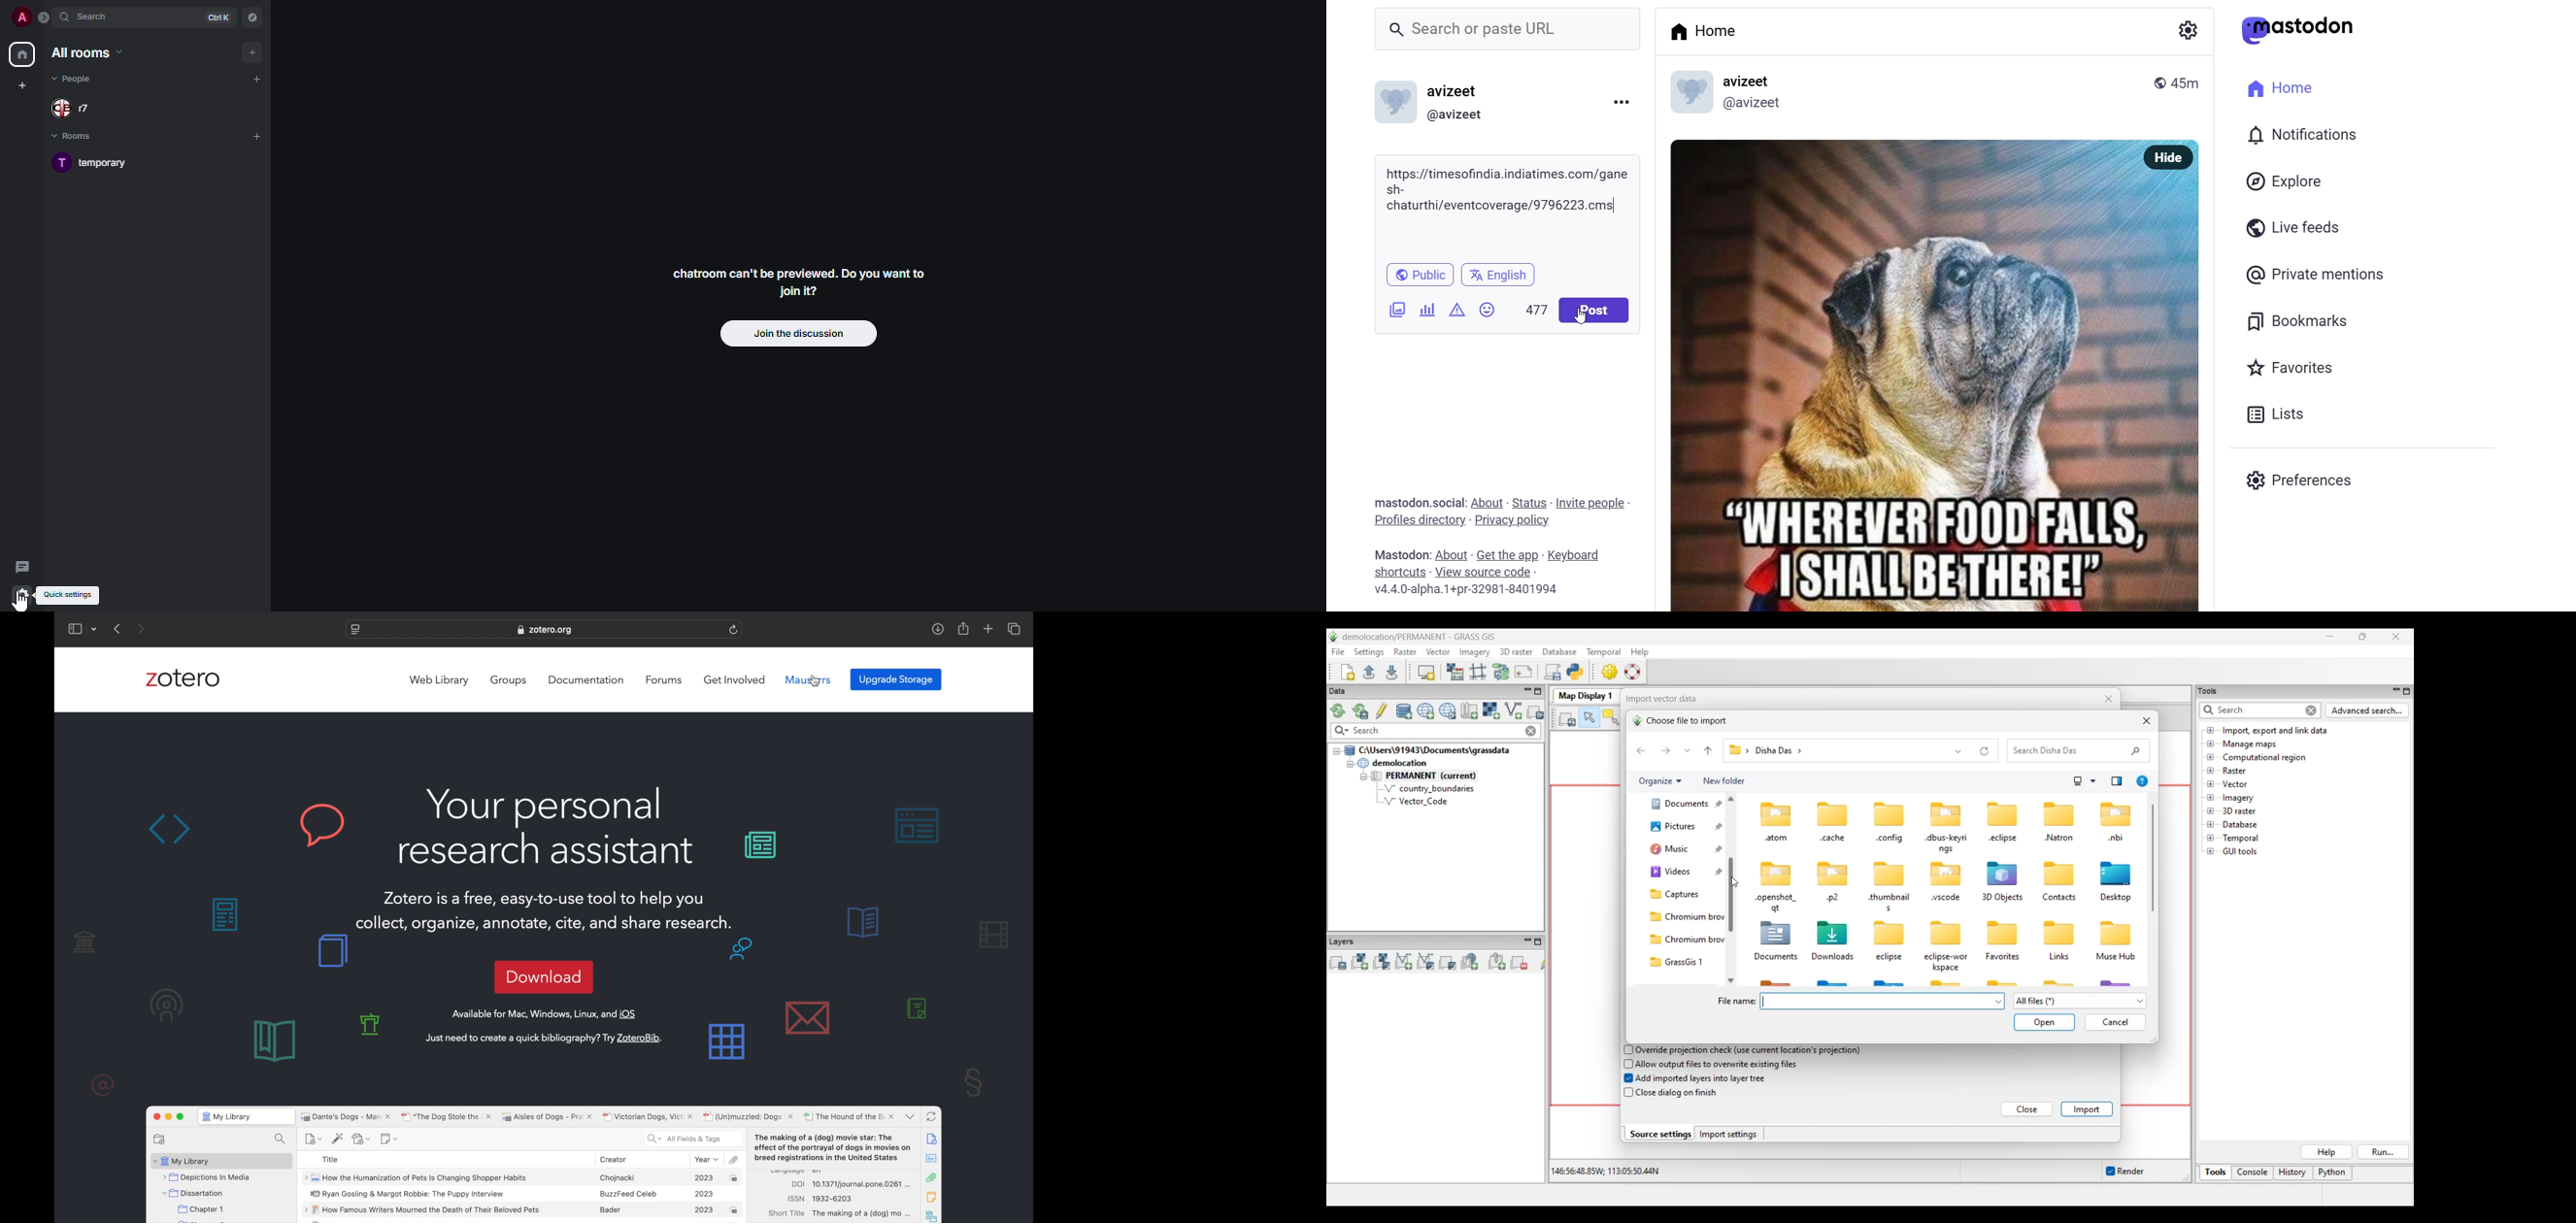 The height and width of the screenshot is (1232, 2576). Describe the element at coordinates (80, 109) in the screenshot. I see `people` at that location.